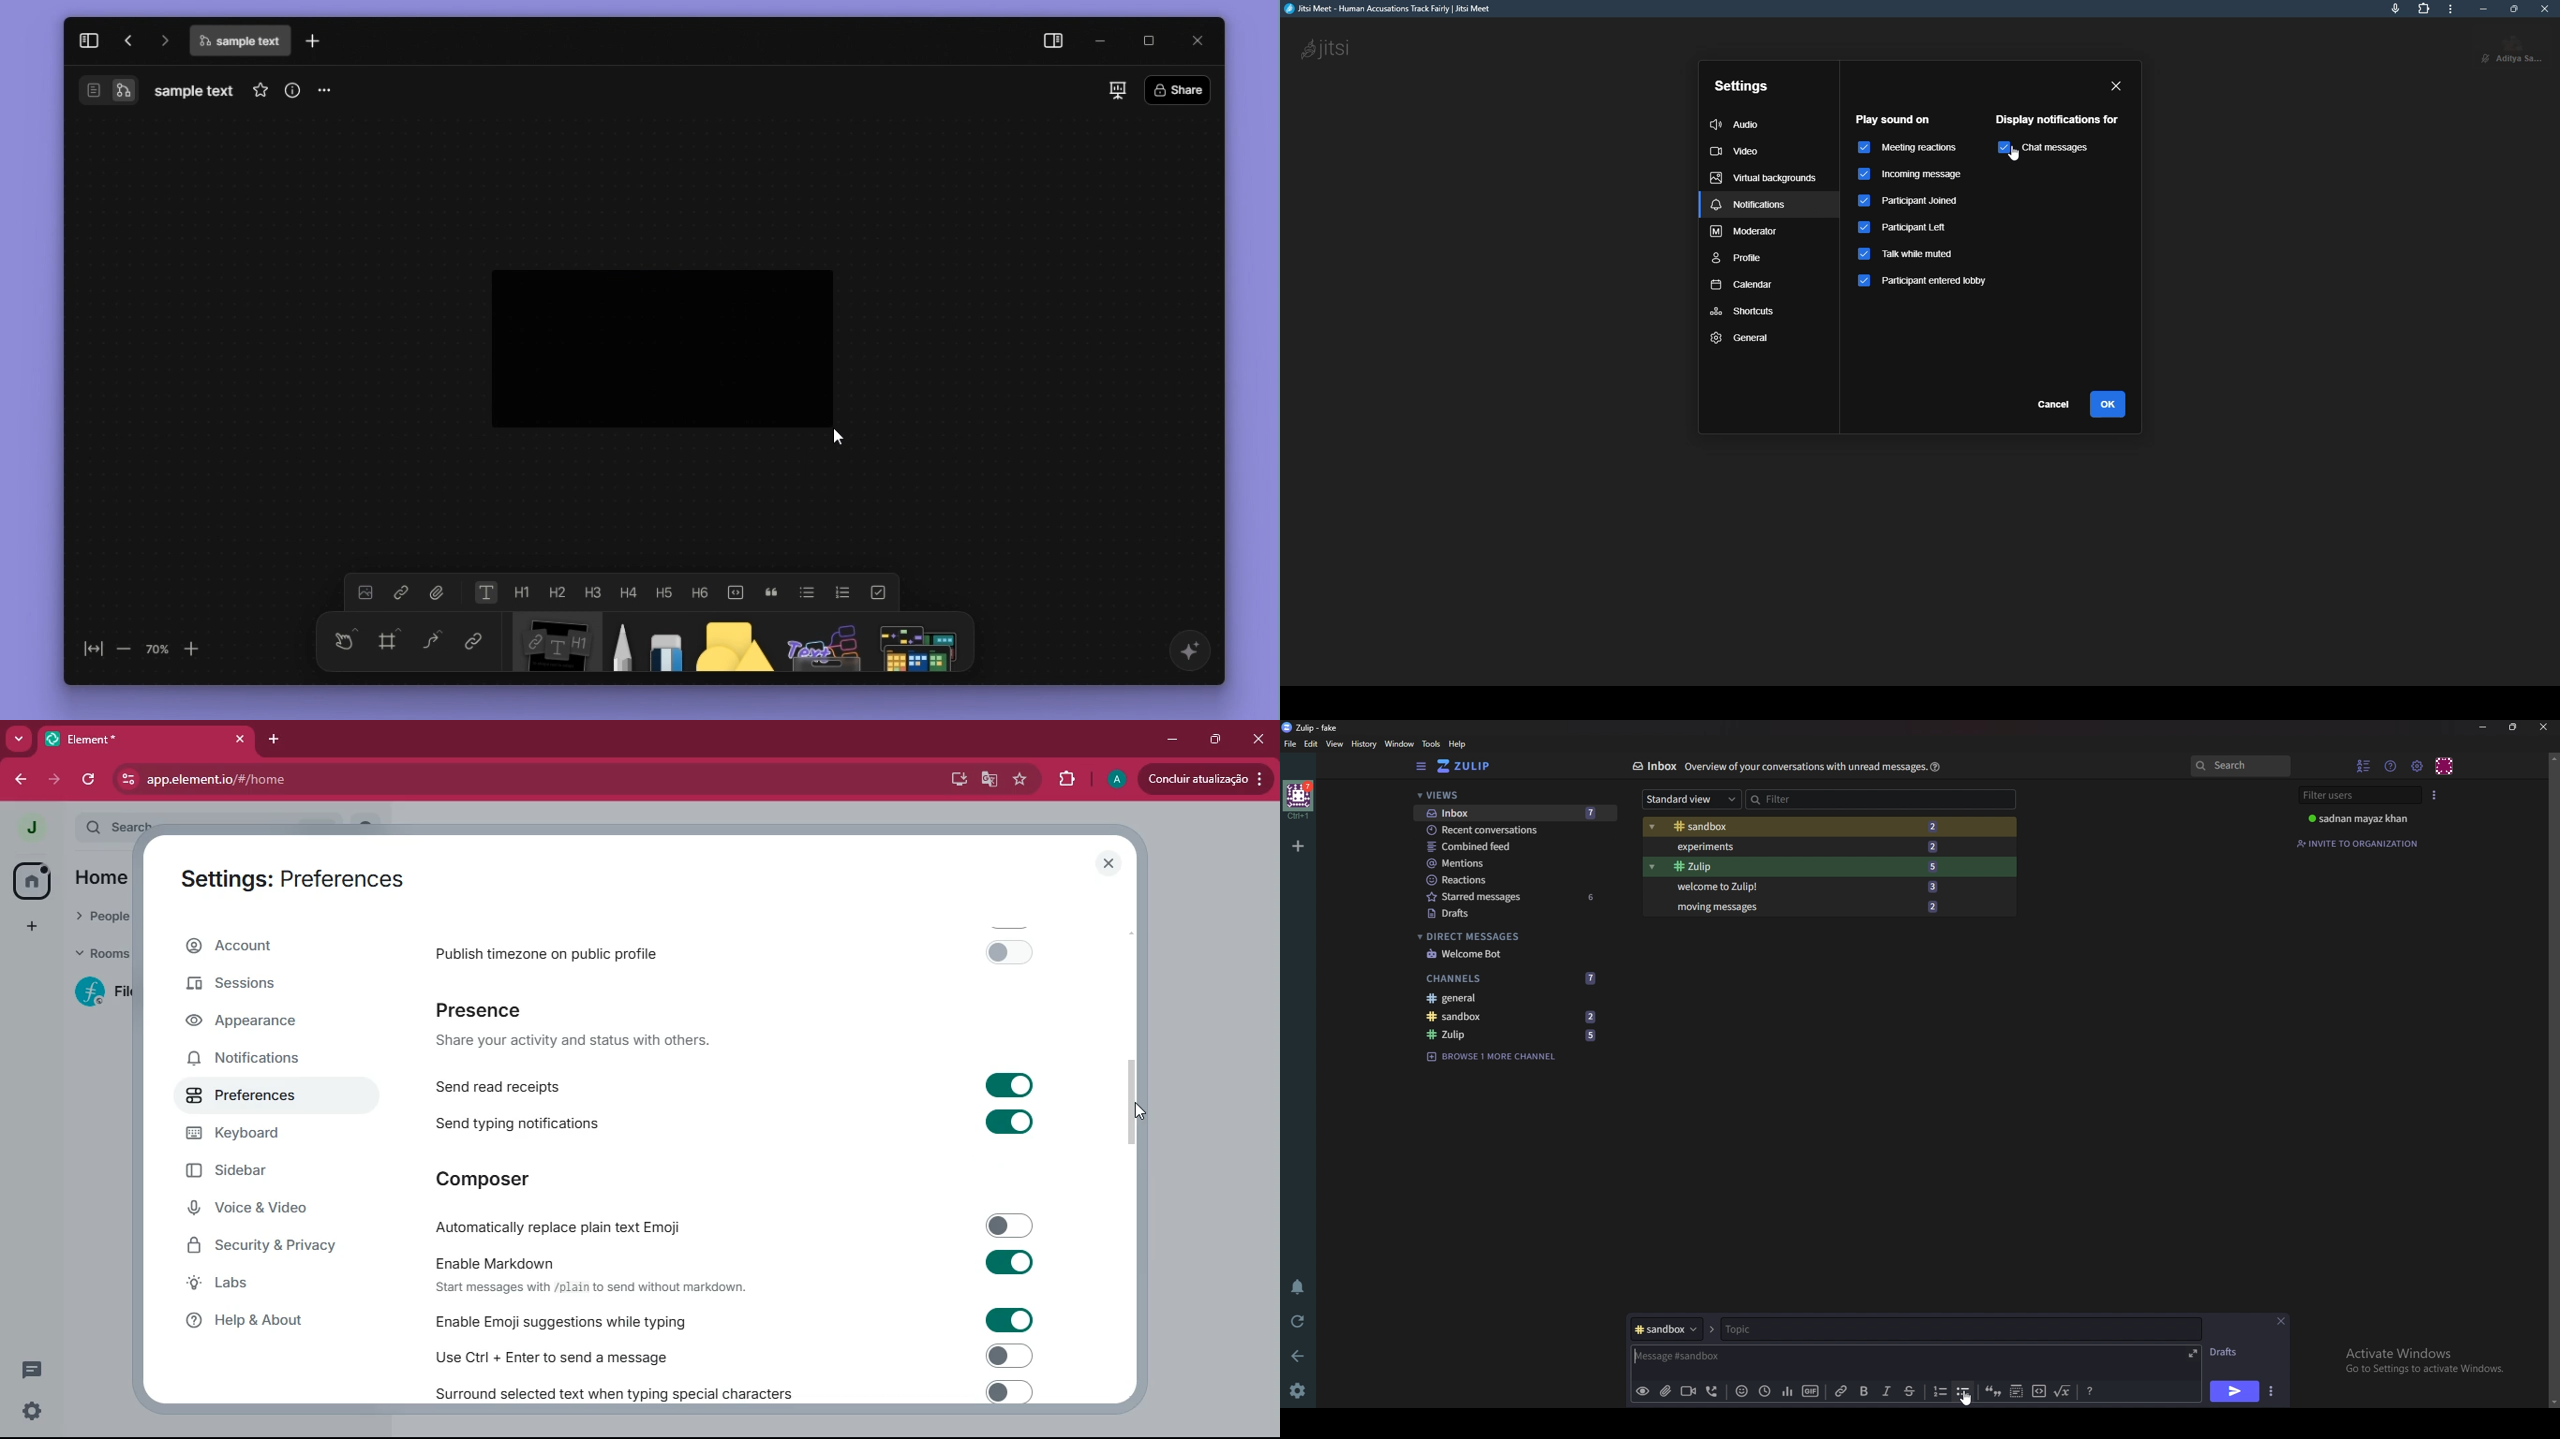  Describe the element at coordinates (1194, 40) in the screenshot. I see `close` at that location.